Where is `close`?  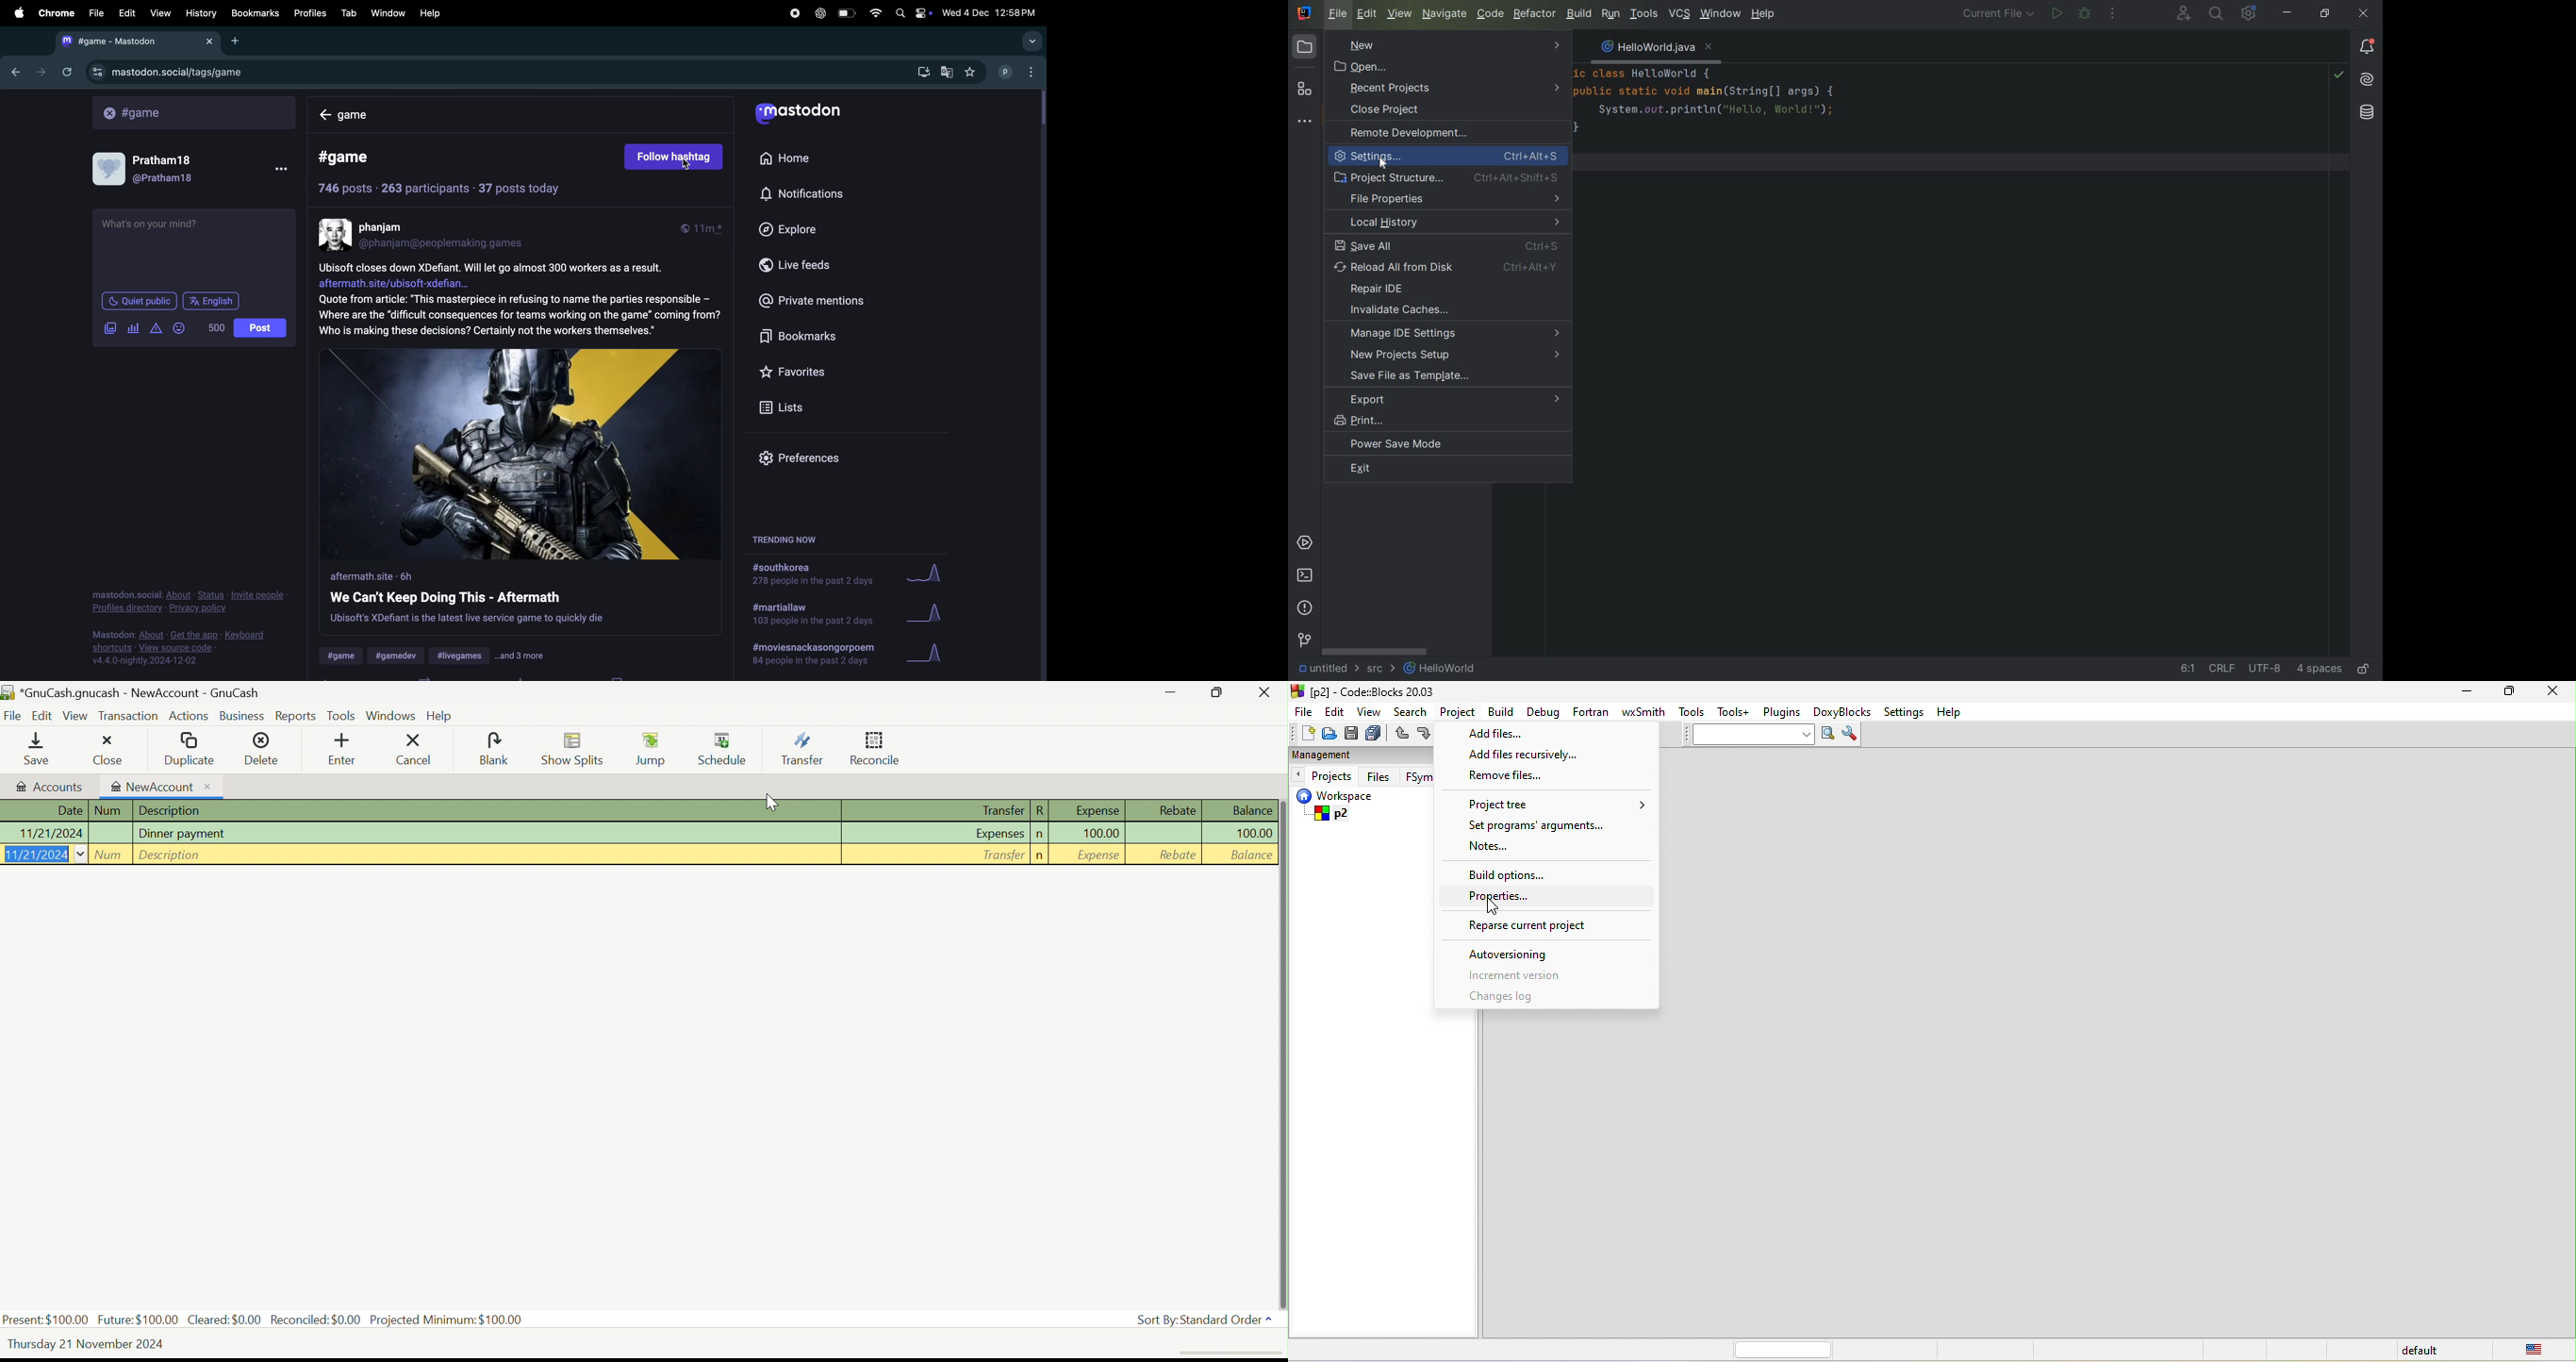
close is located at coordinates (2365, 14).